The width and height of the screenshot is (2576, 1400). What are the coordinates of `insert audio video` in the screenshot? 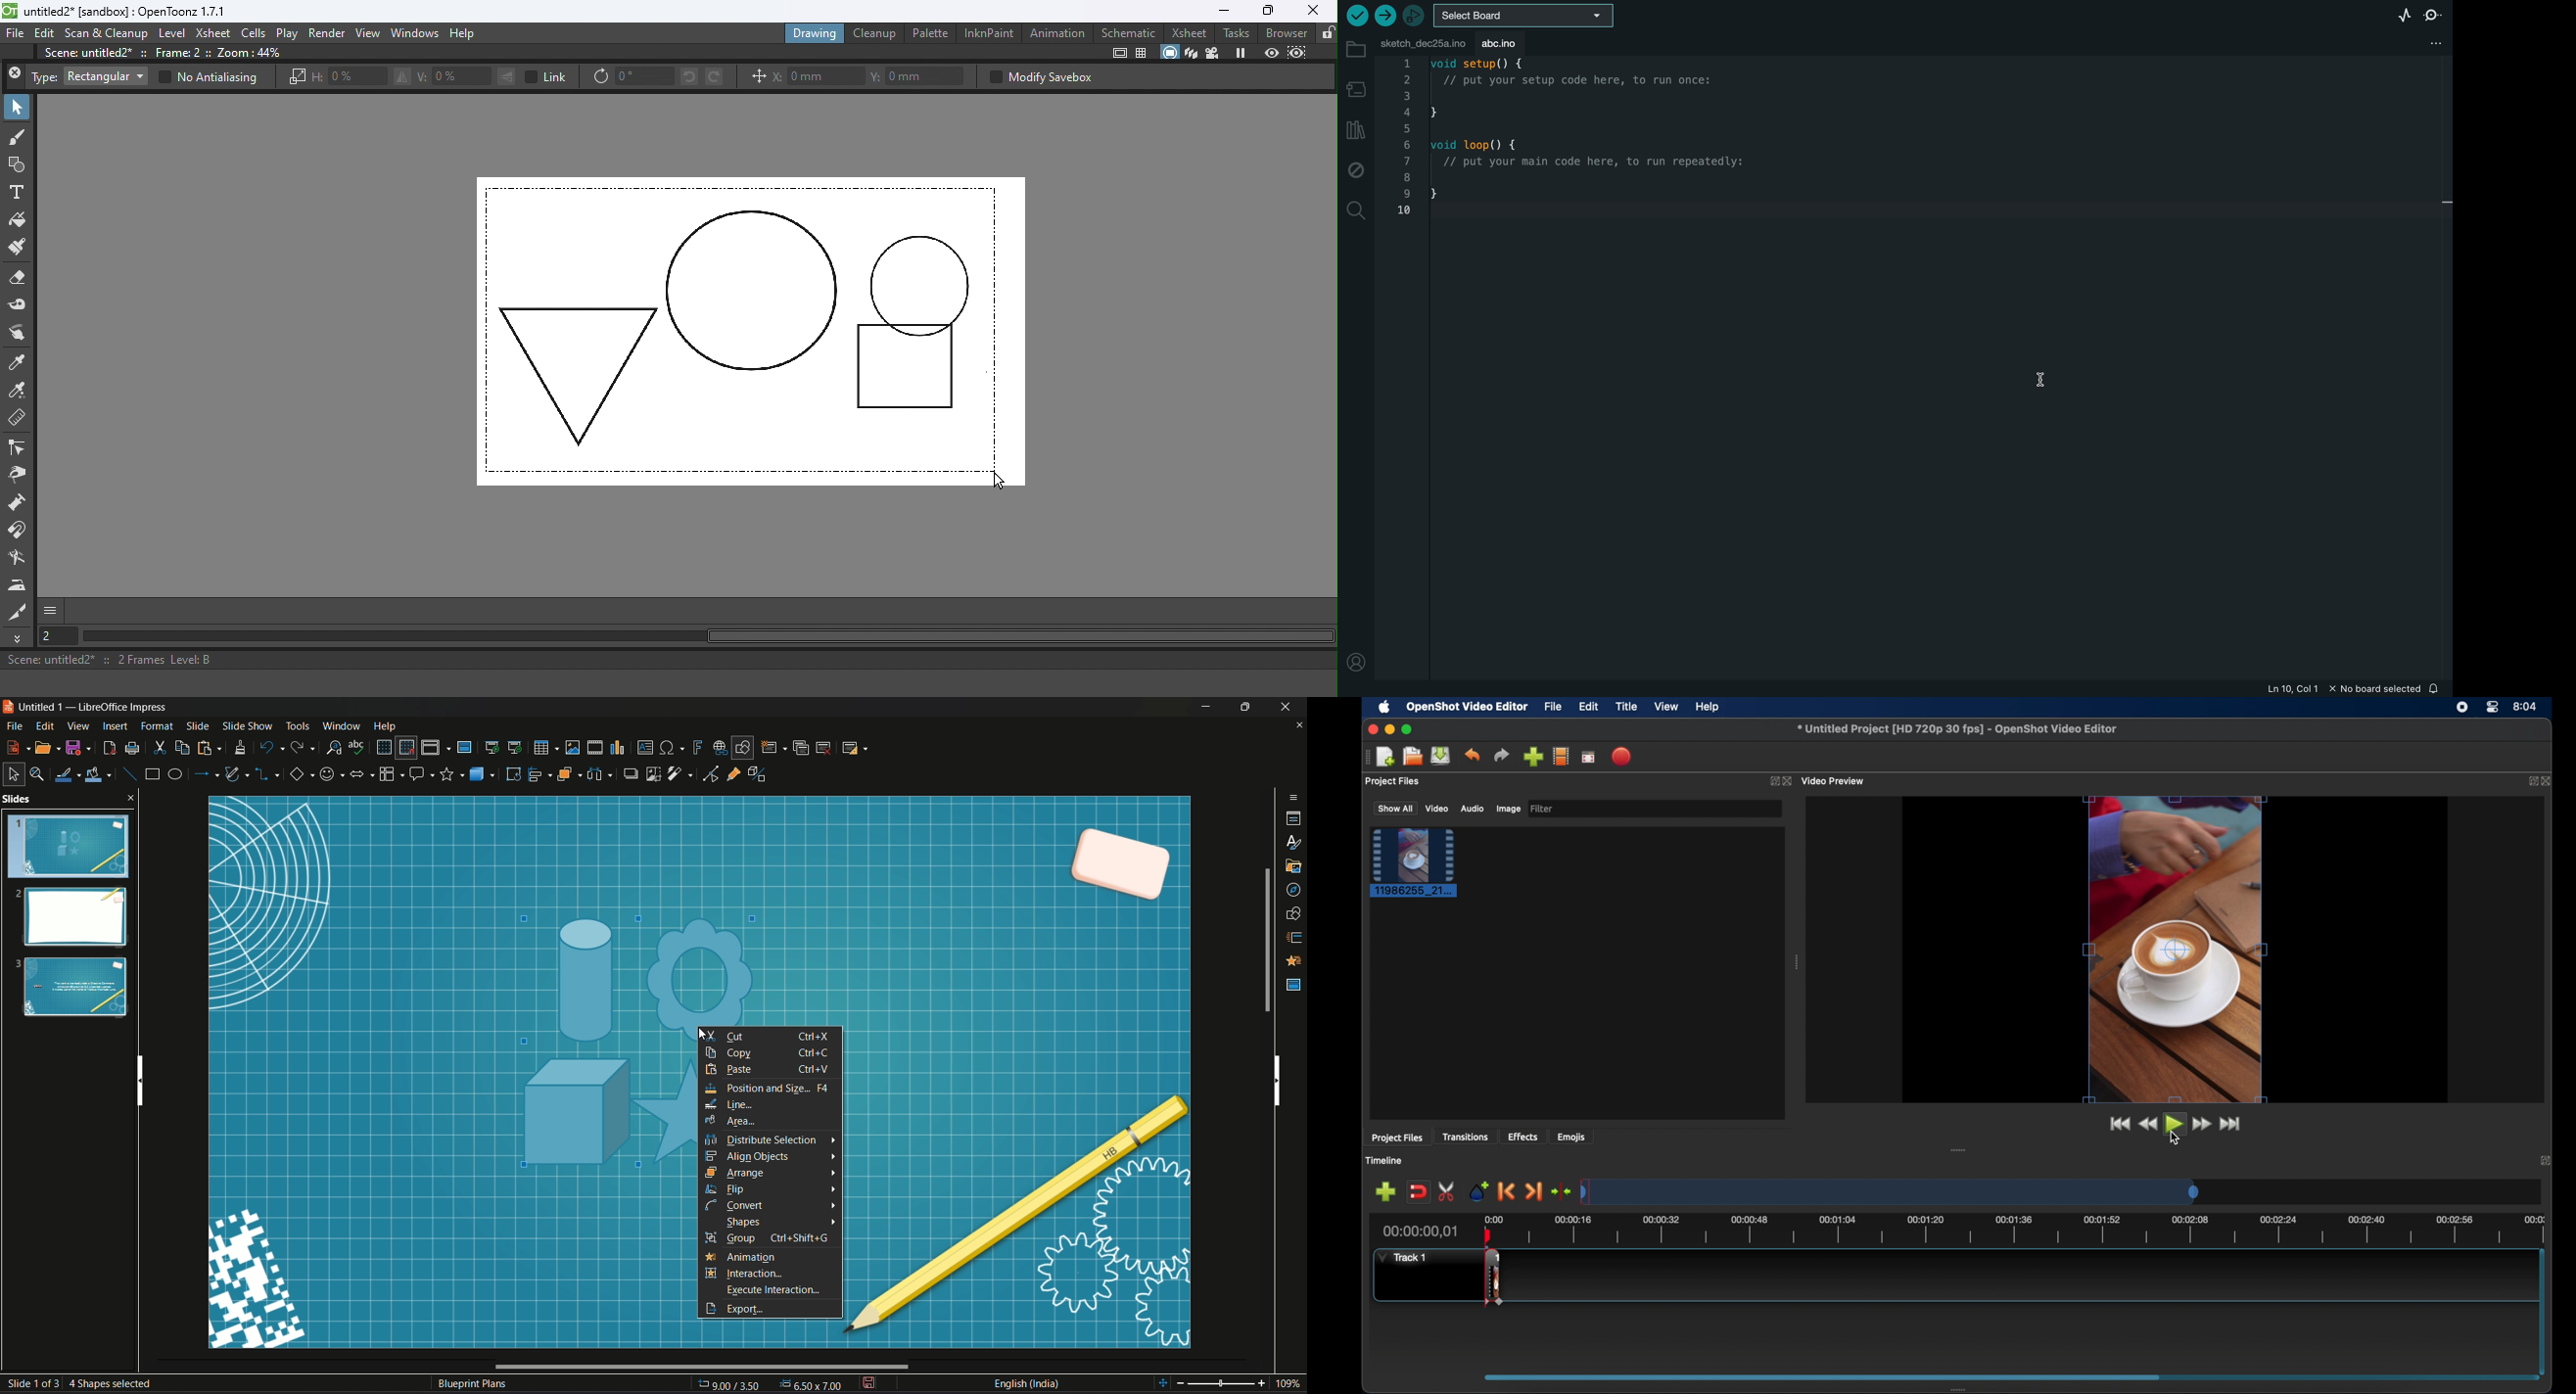 It's located at (594, 747).